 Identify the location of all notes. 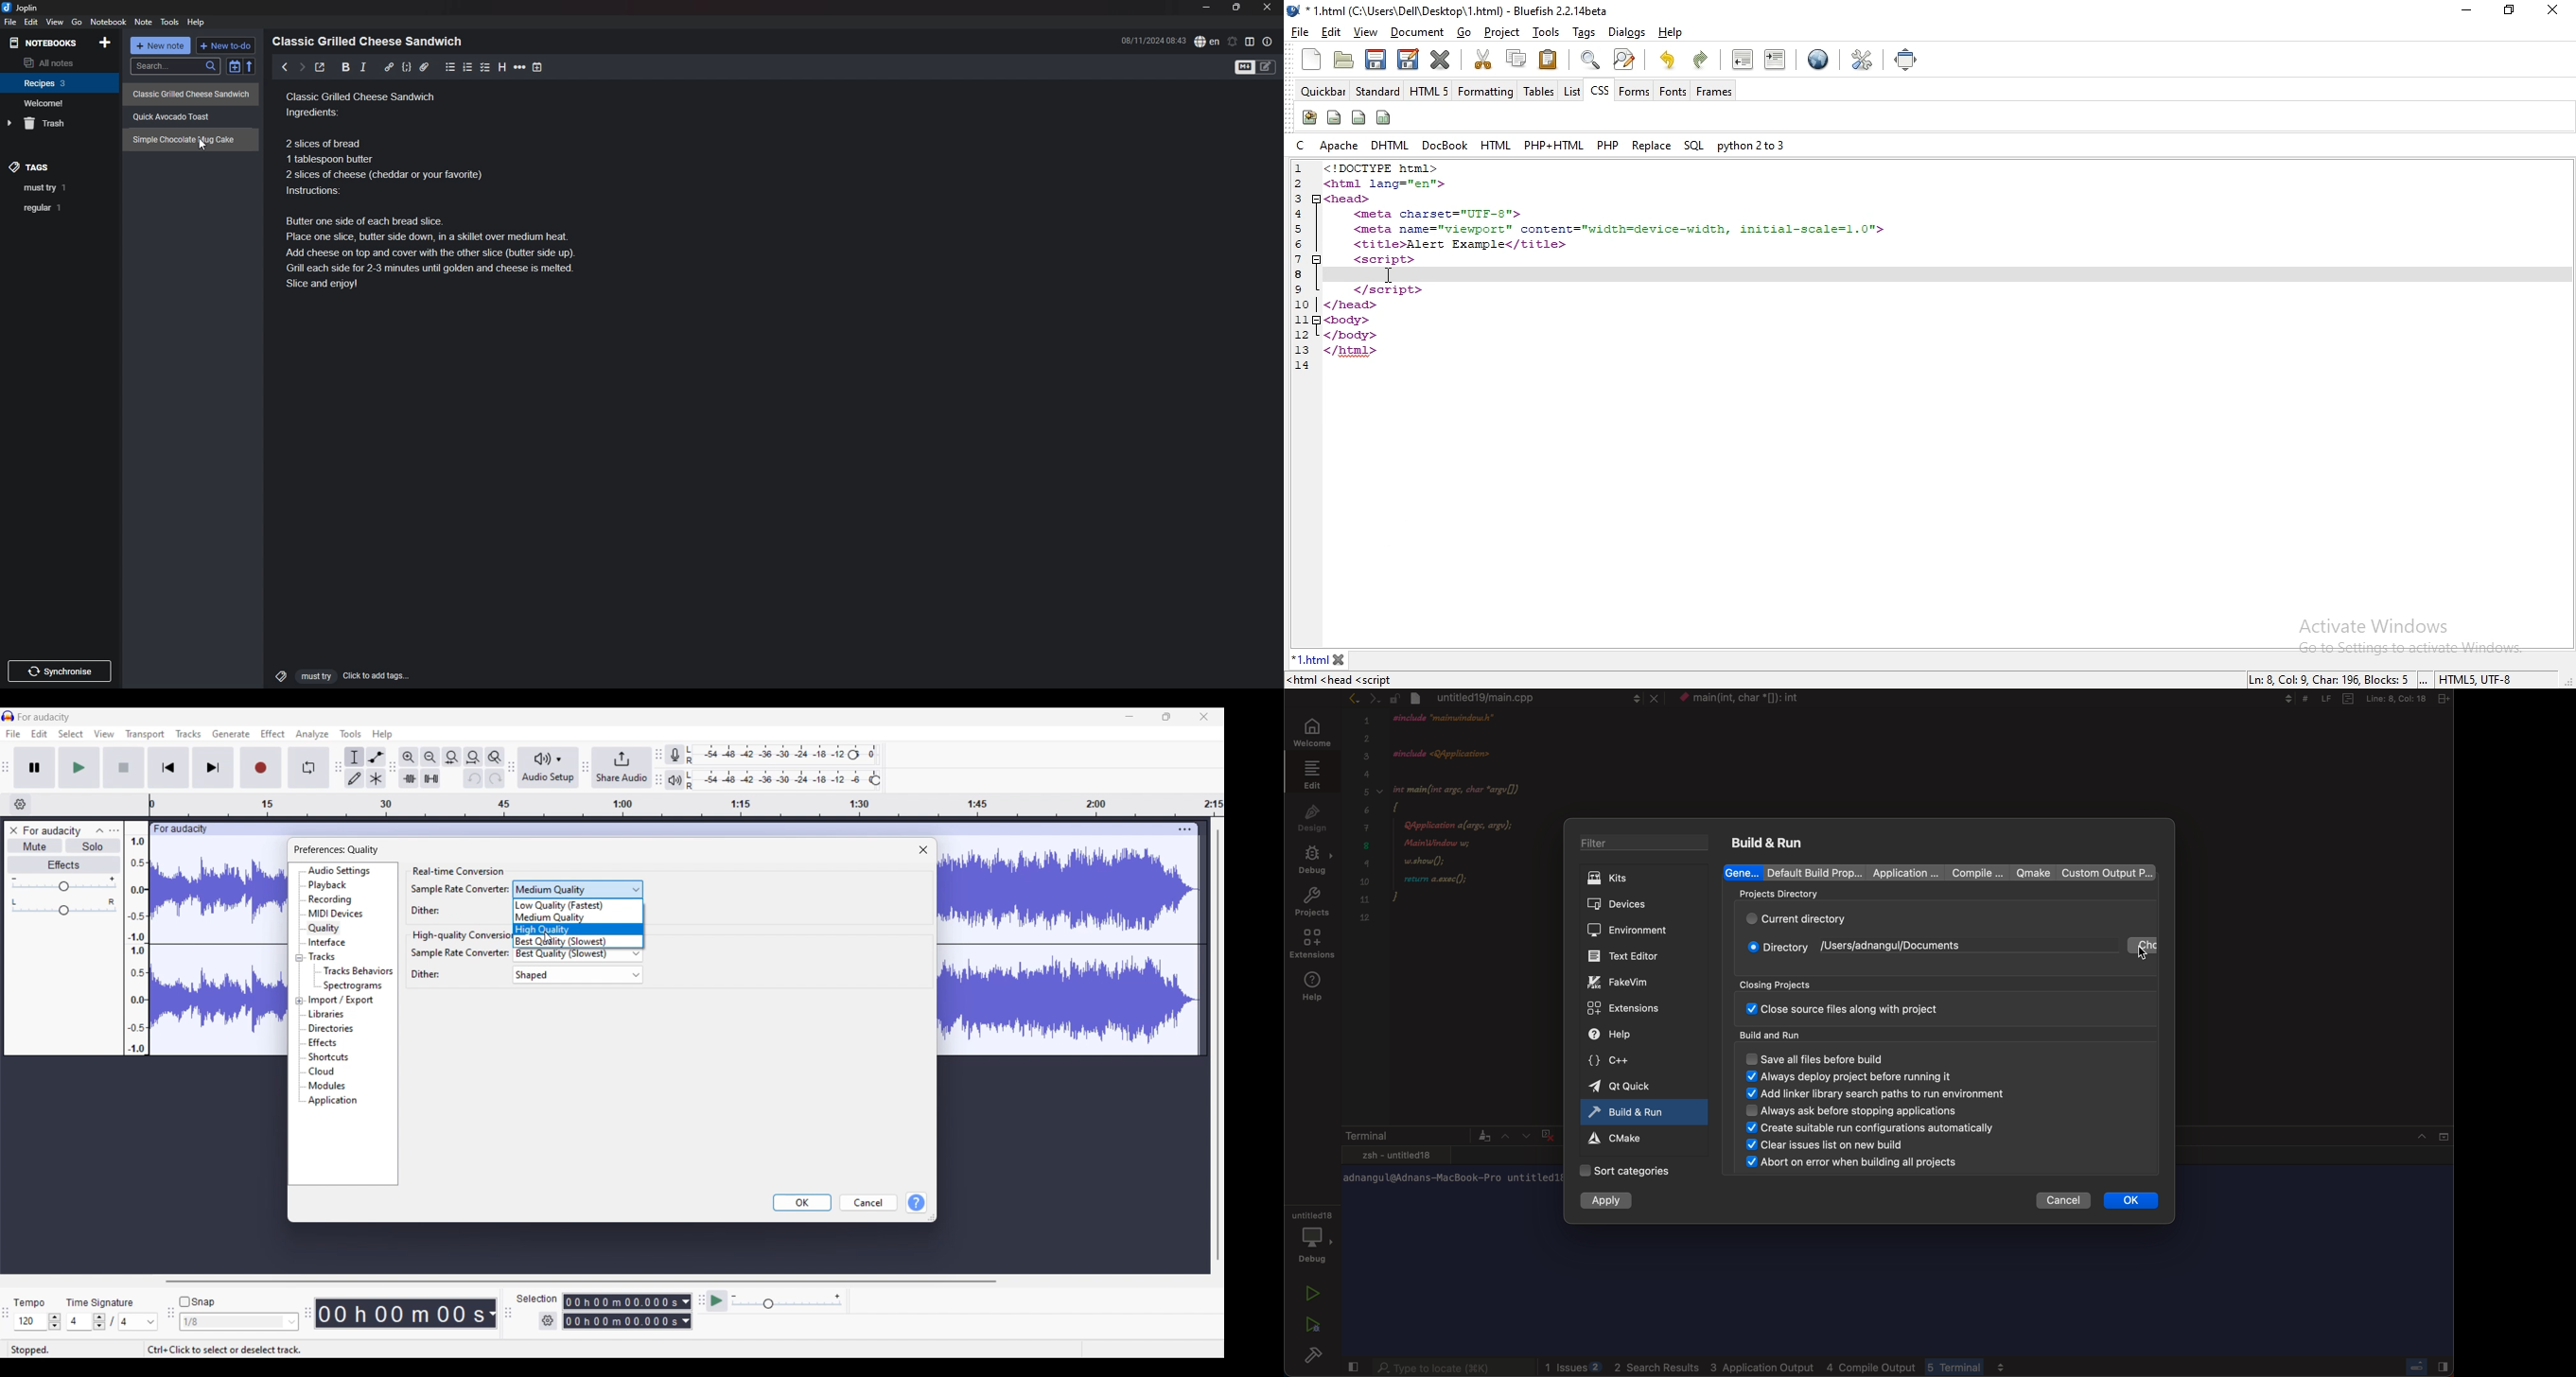
(58, 62).